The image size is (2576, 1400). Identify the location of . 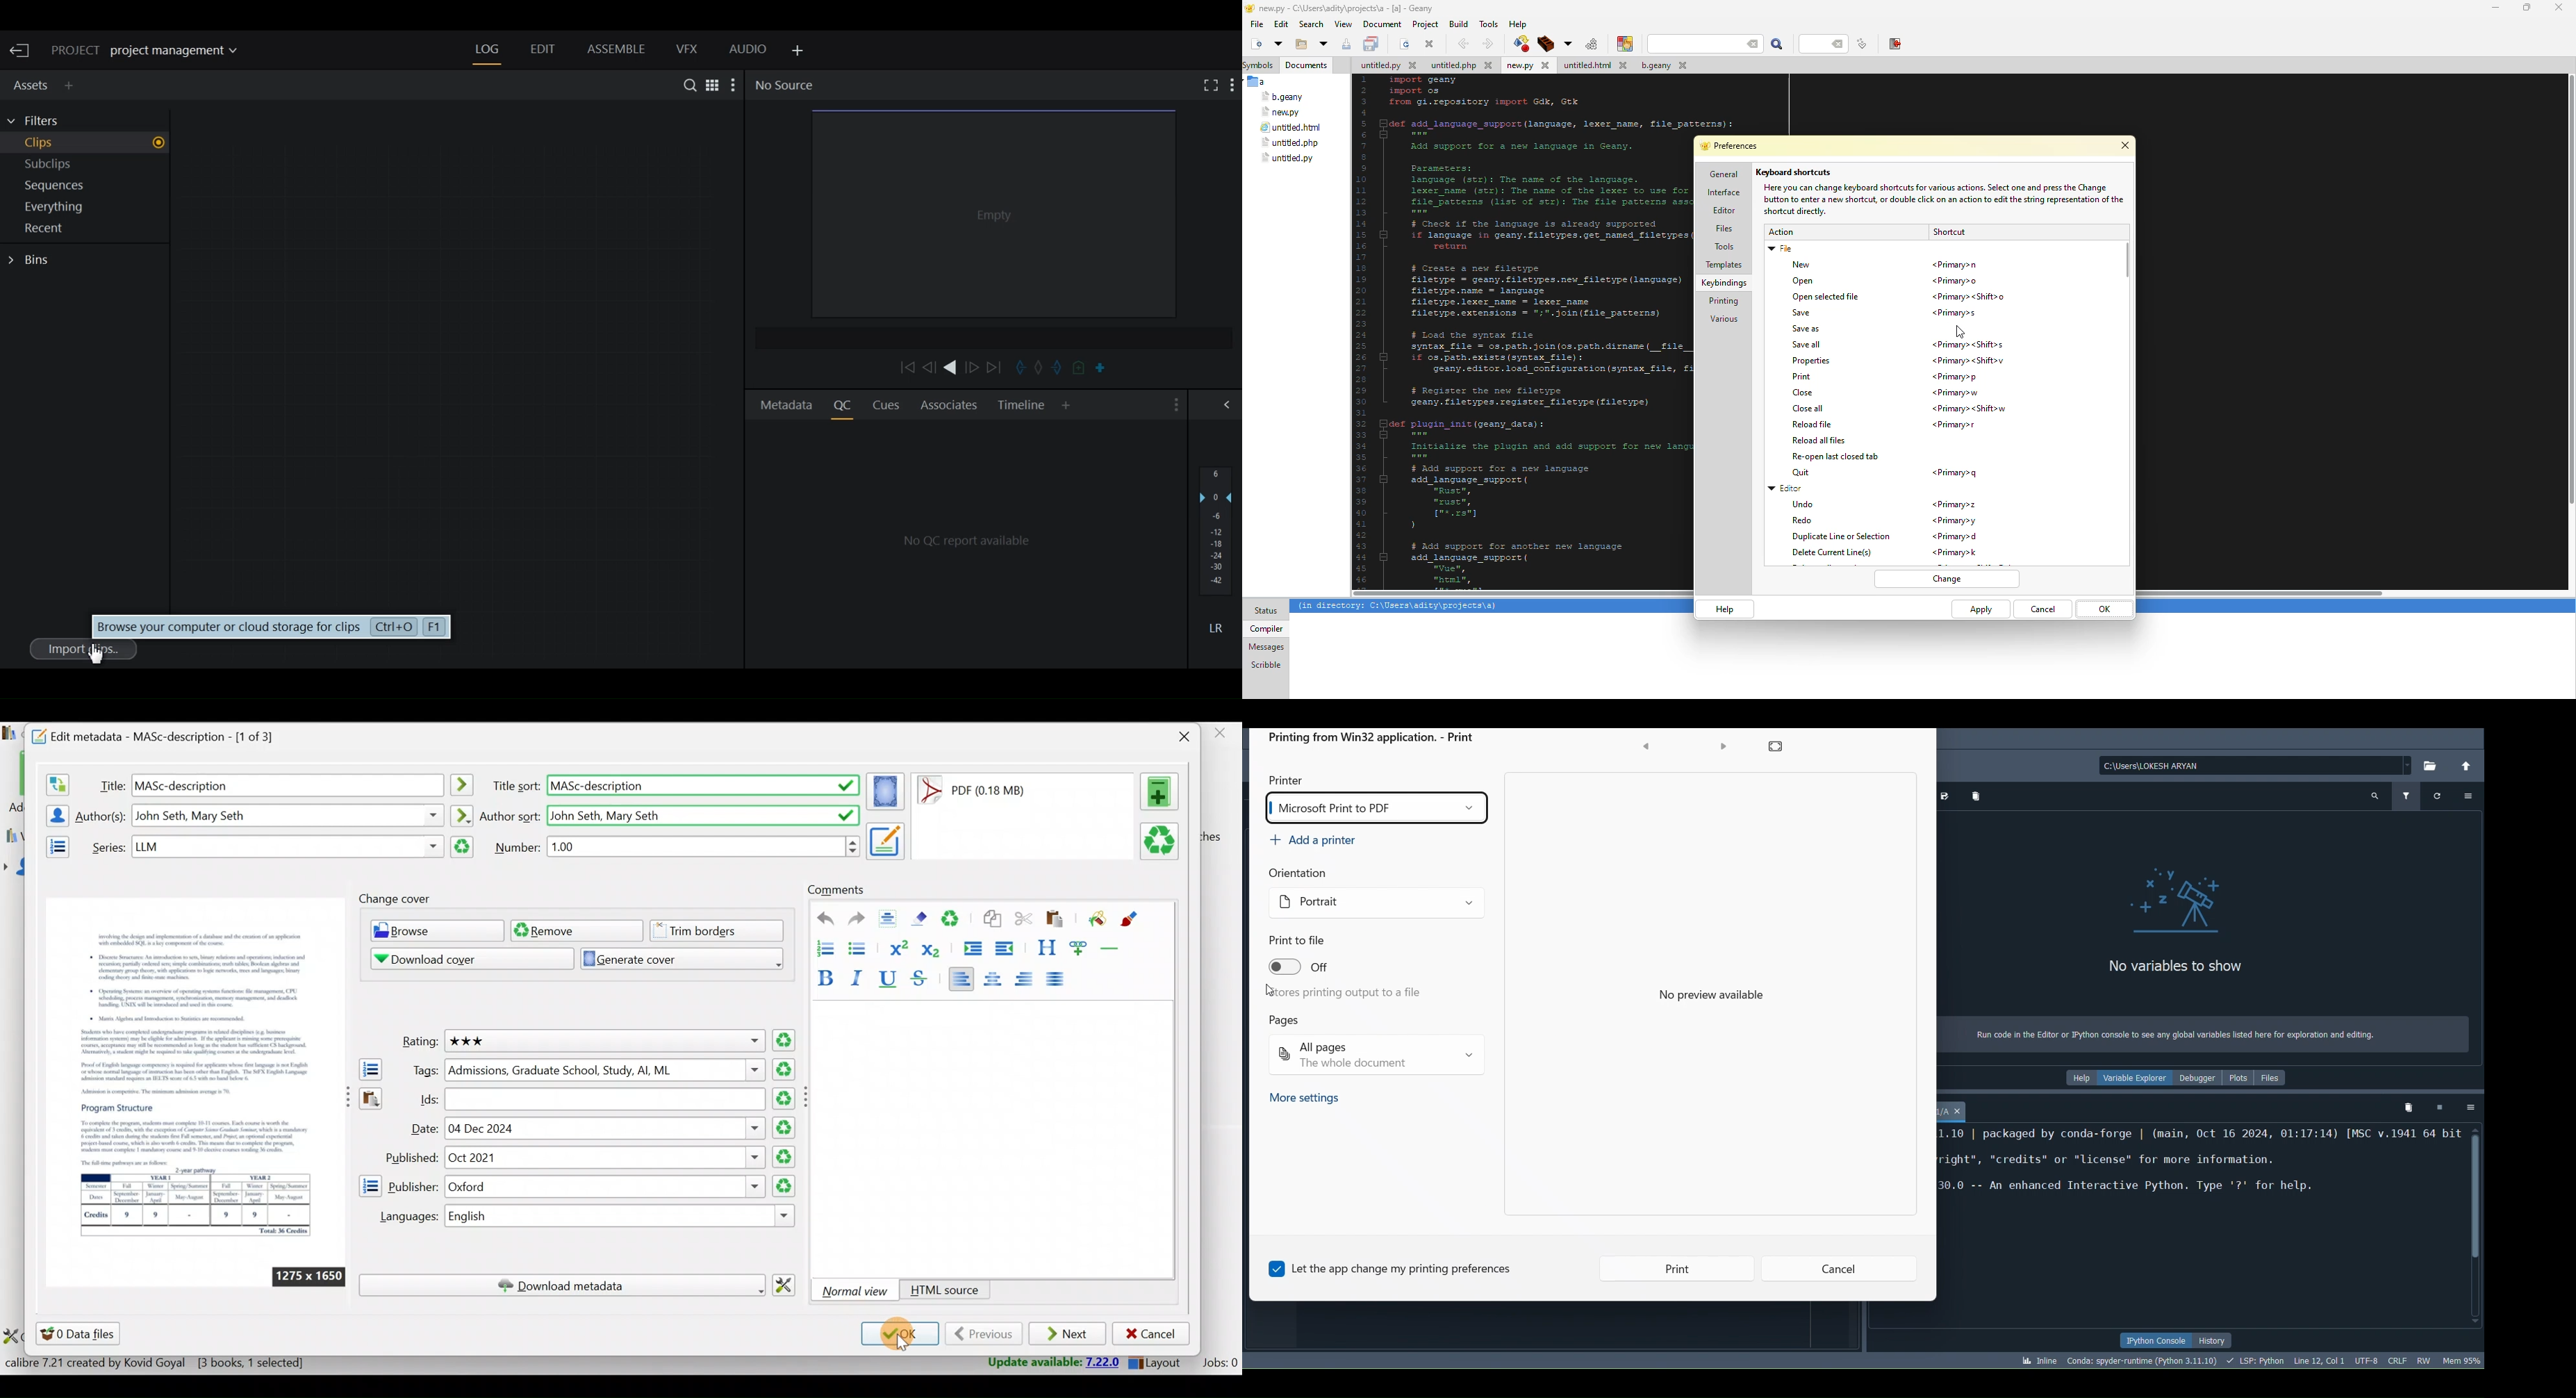
(287, 784).